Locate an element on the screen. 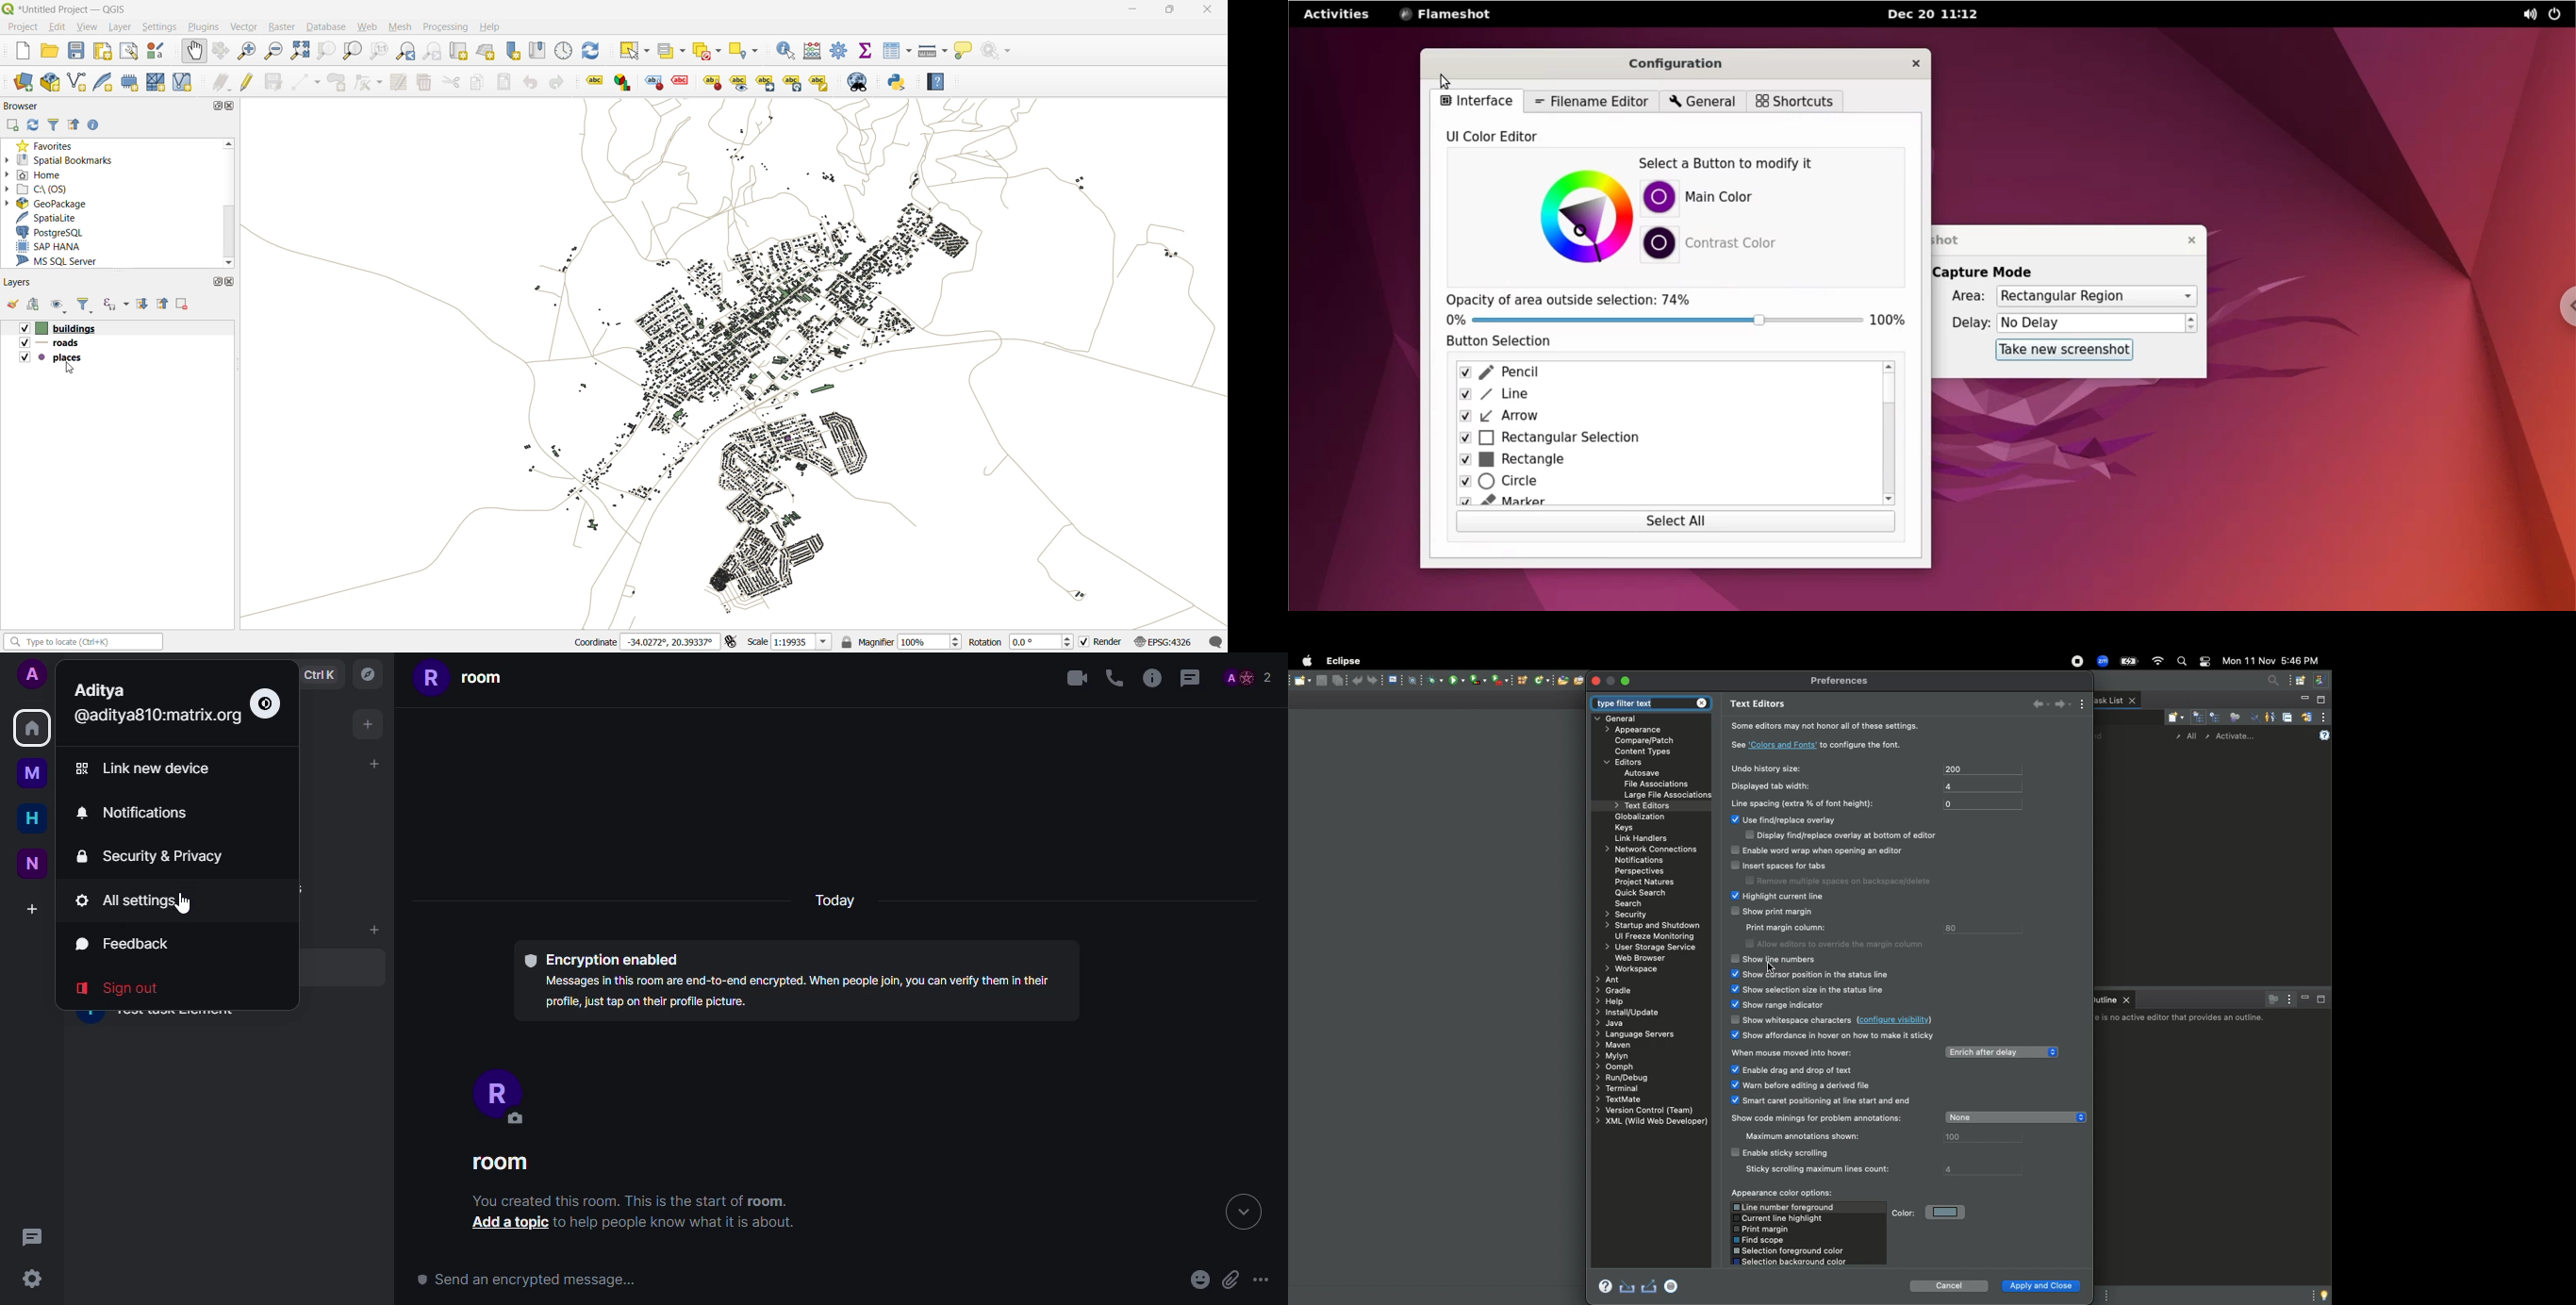  filter is located at coordinates (84, 305).